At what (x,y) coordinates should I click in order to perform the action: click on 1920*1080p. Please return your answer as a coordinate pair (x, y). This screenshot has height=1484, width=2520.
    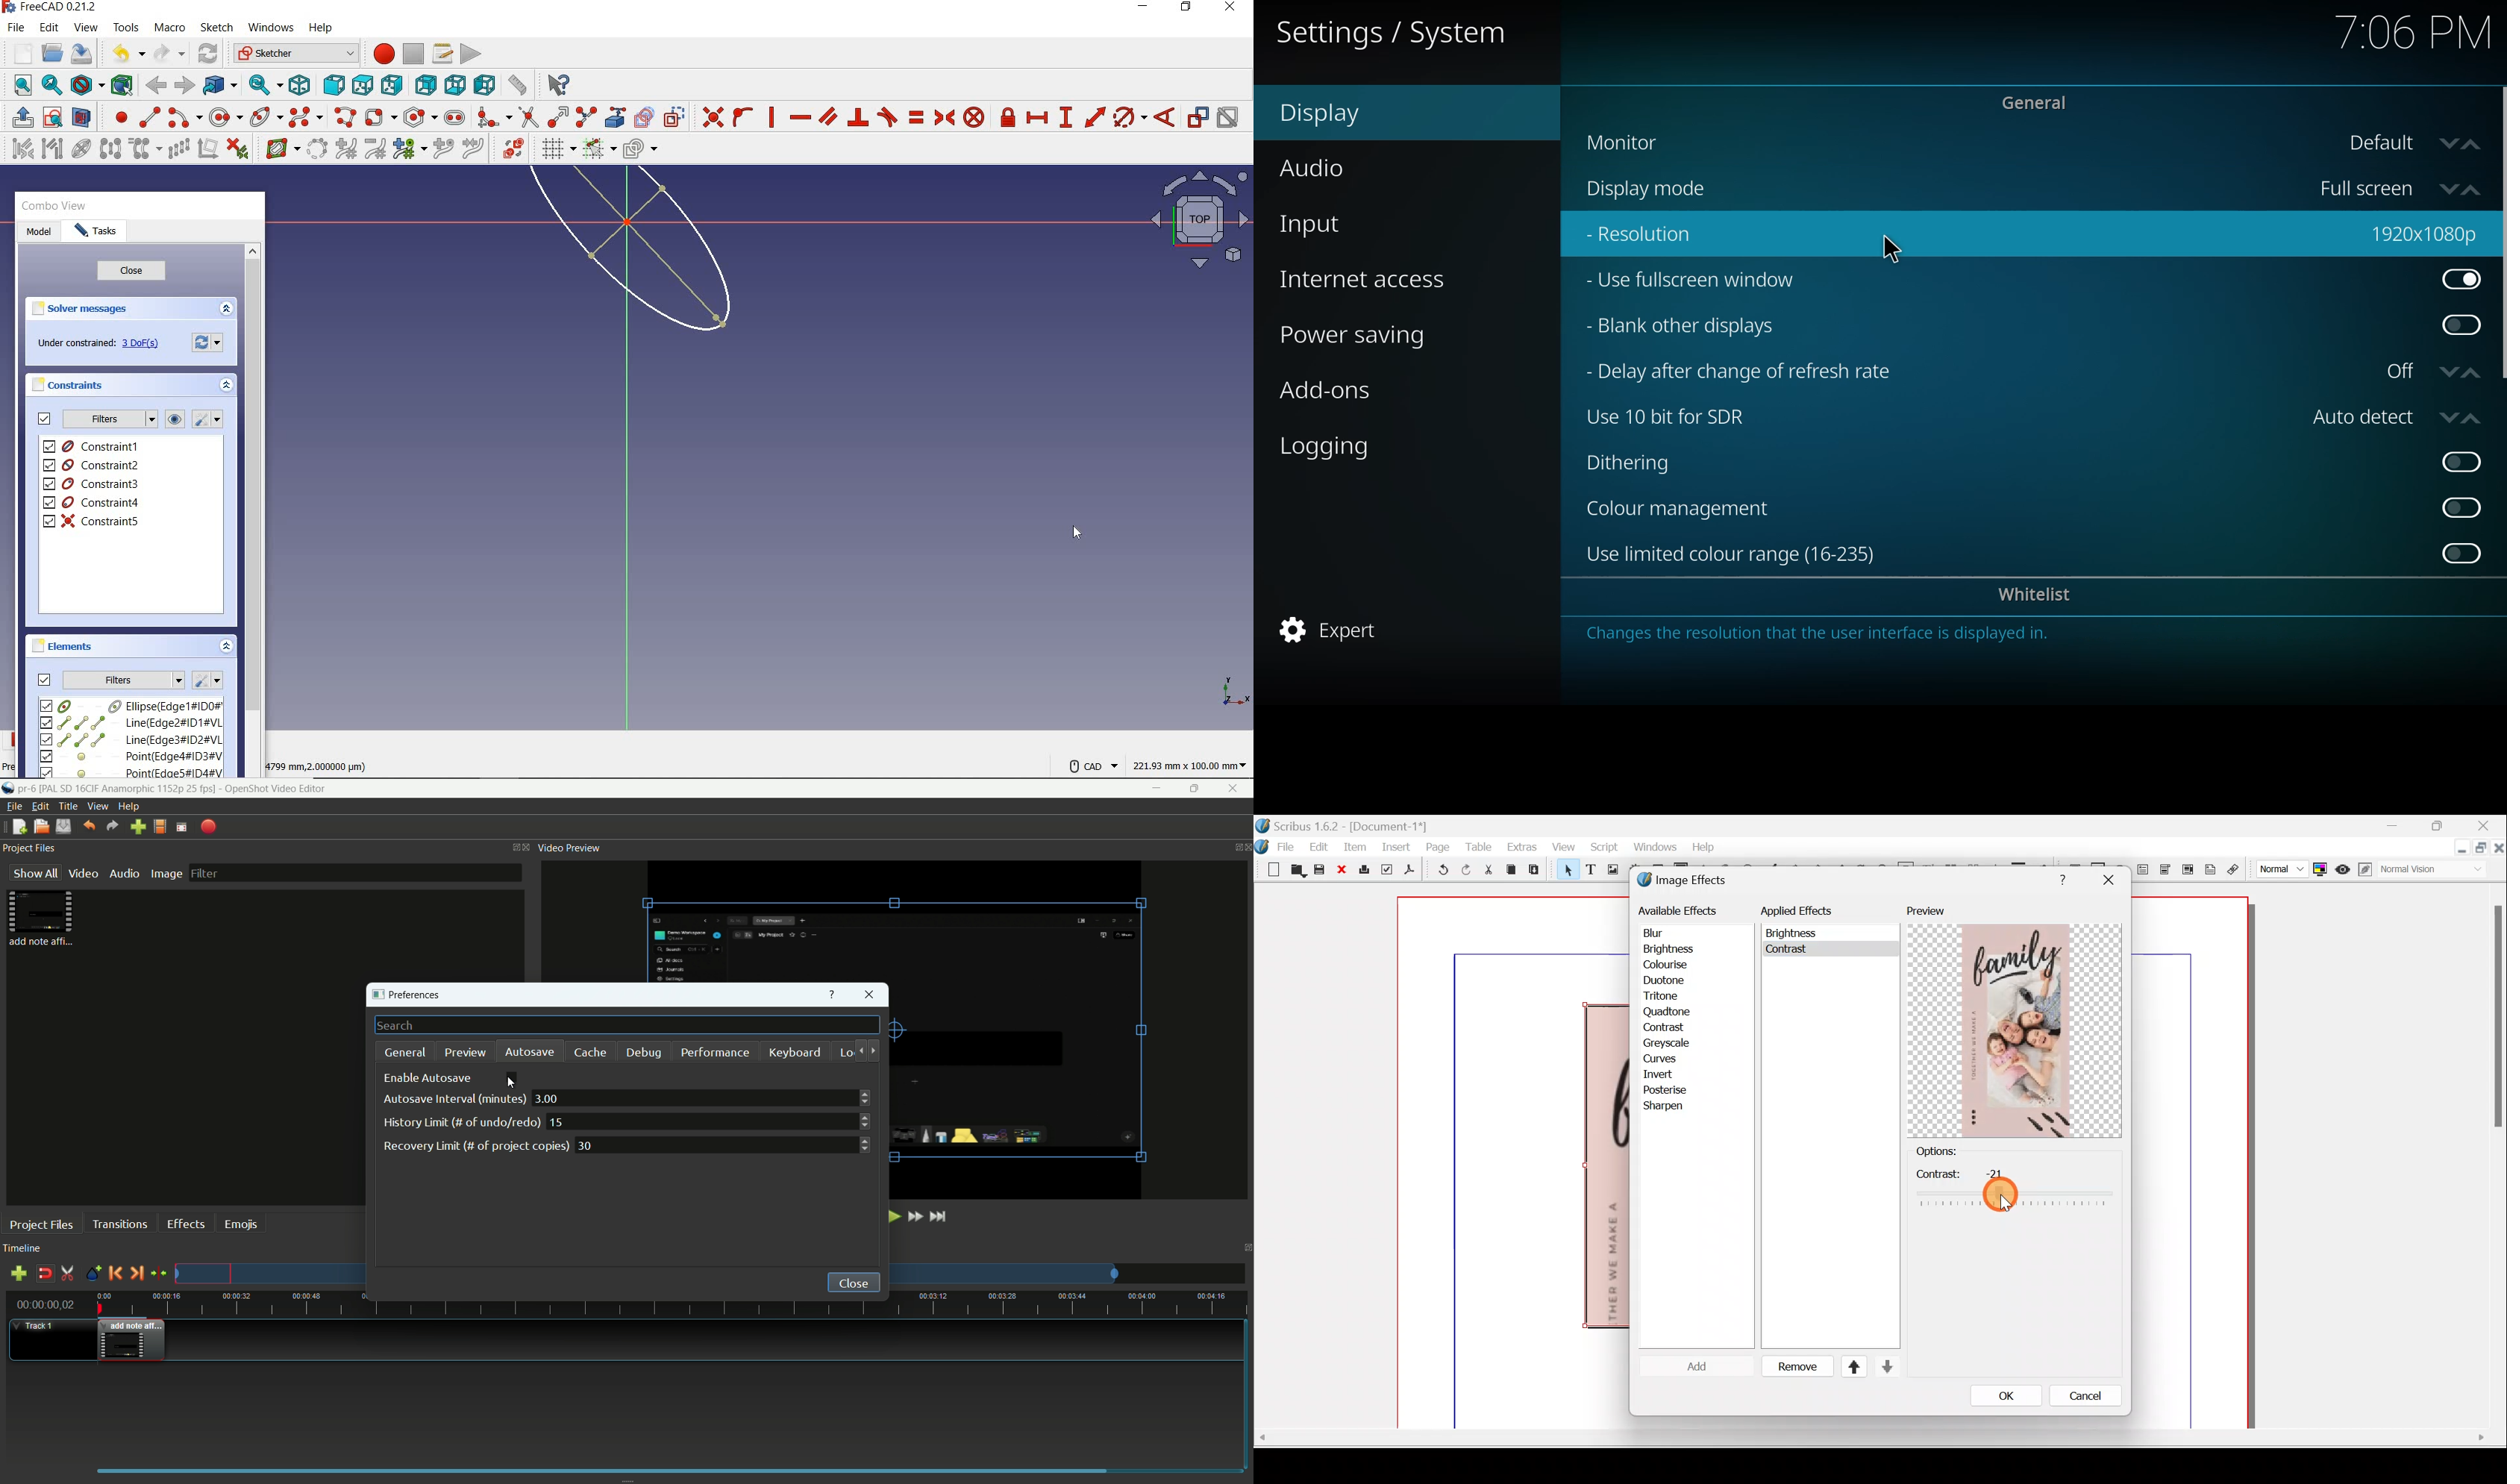
    Looking at the image, I should click on (2427, 232).